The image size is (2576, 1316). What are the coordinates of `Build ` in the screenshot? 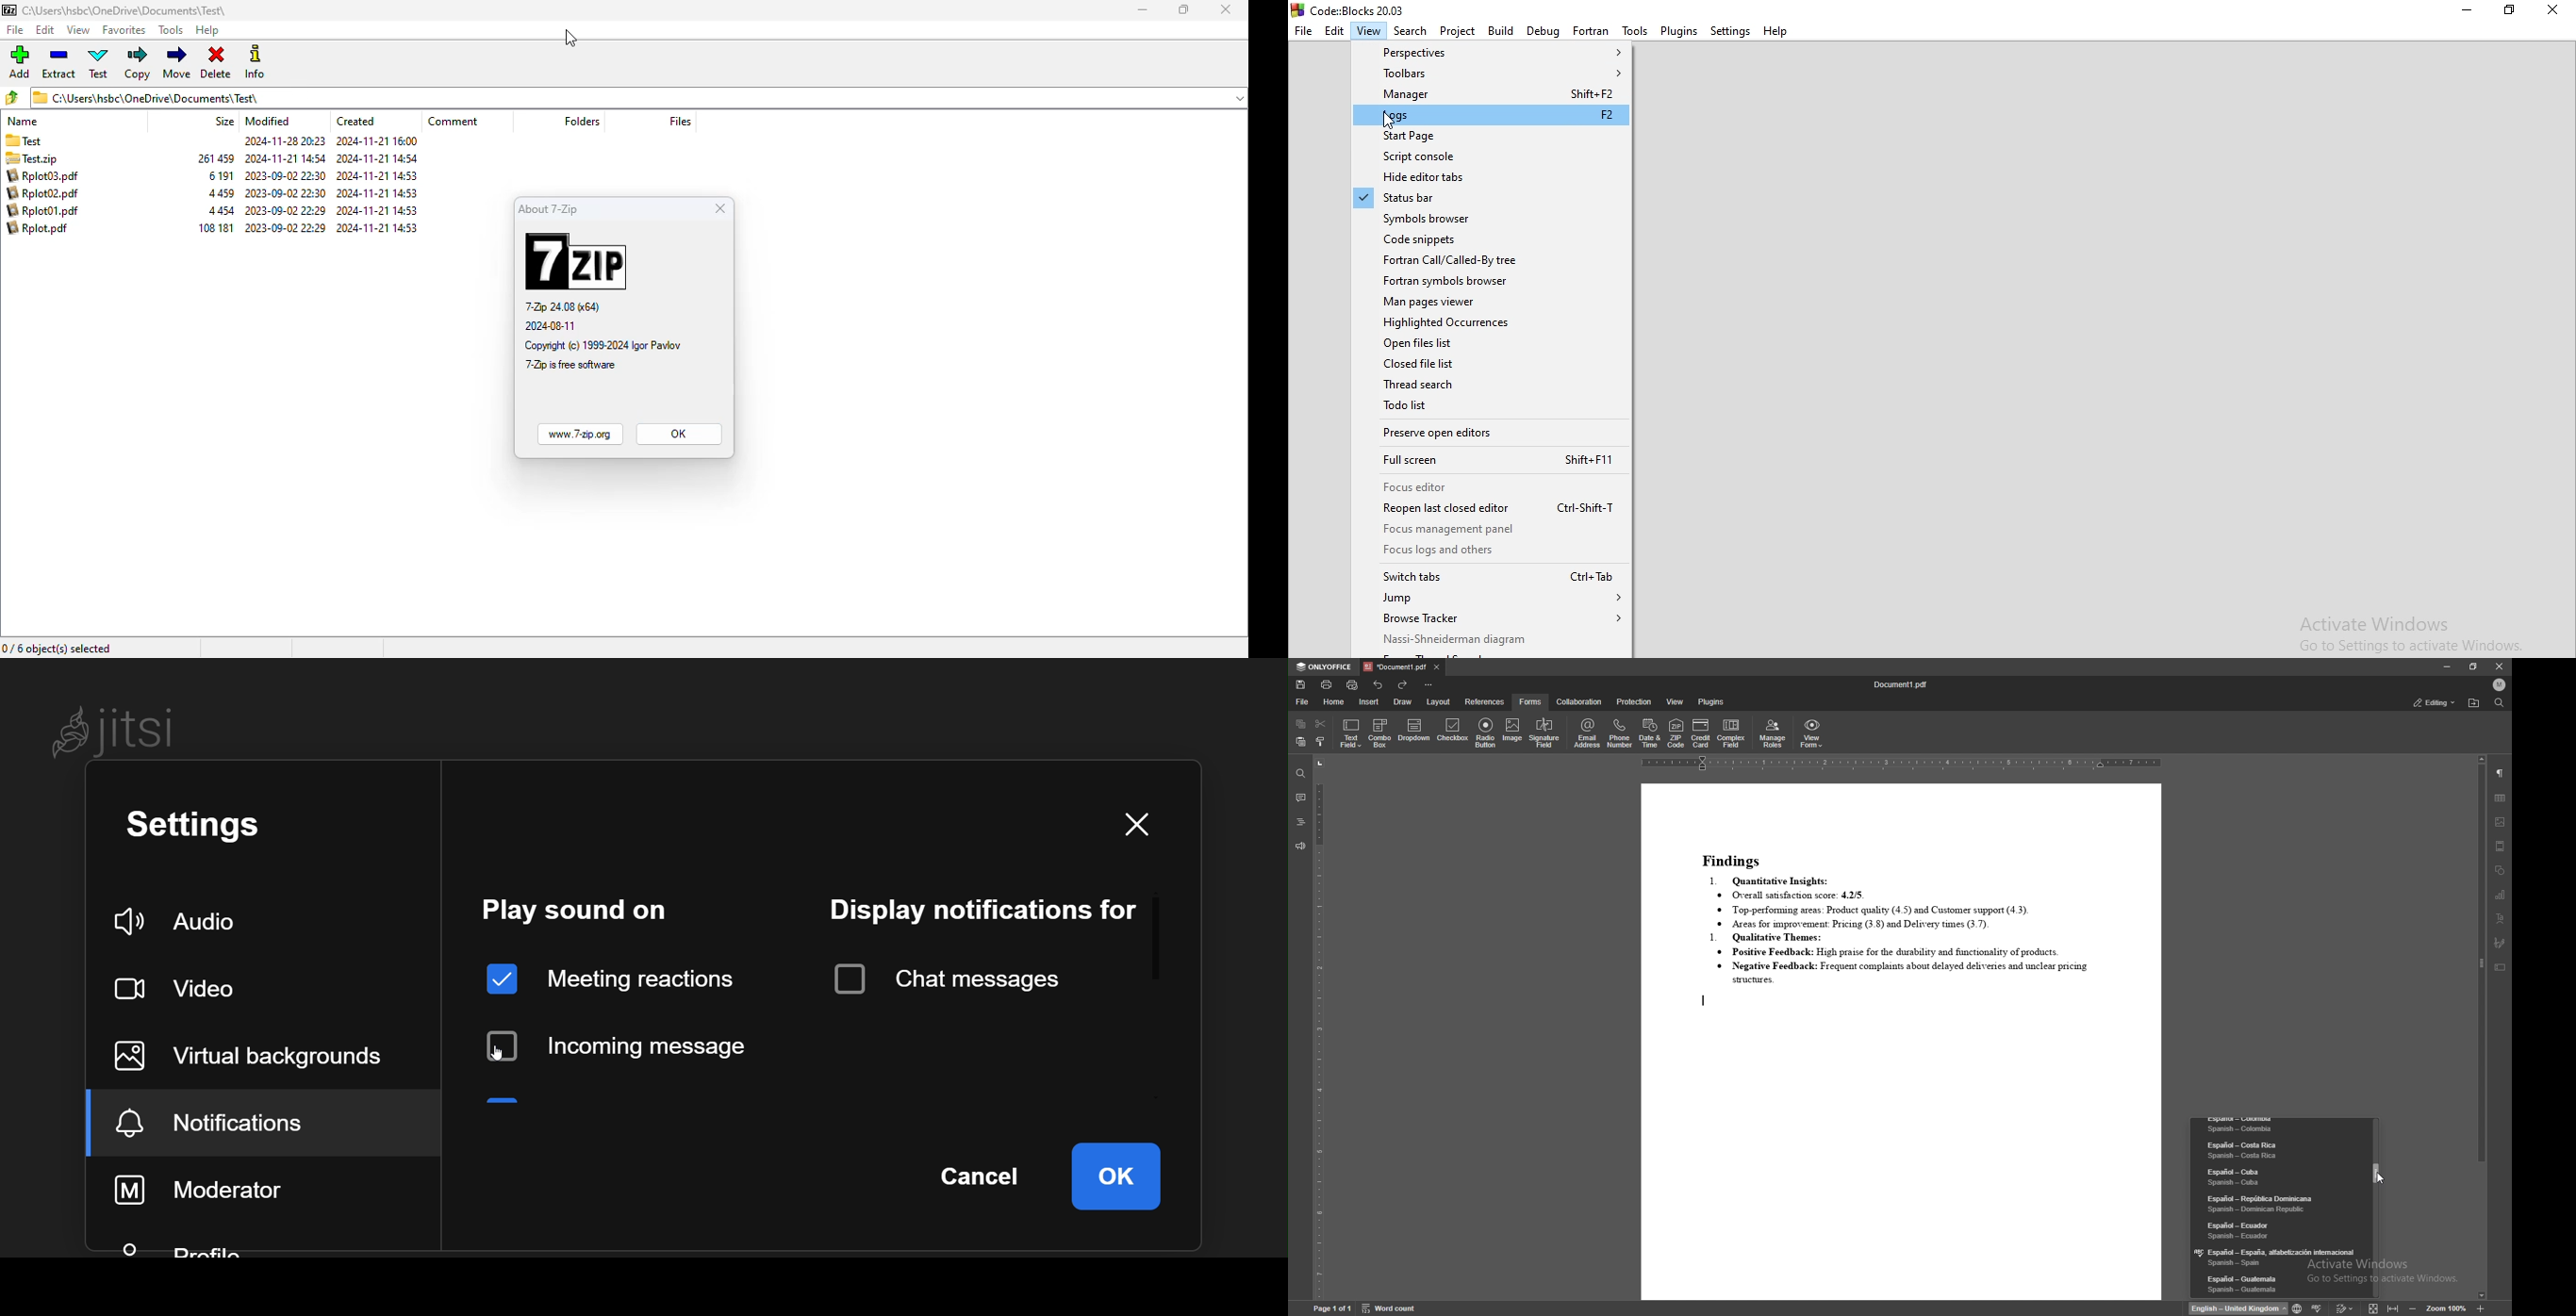 It's located at (1498, 30).